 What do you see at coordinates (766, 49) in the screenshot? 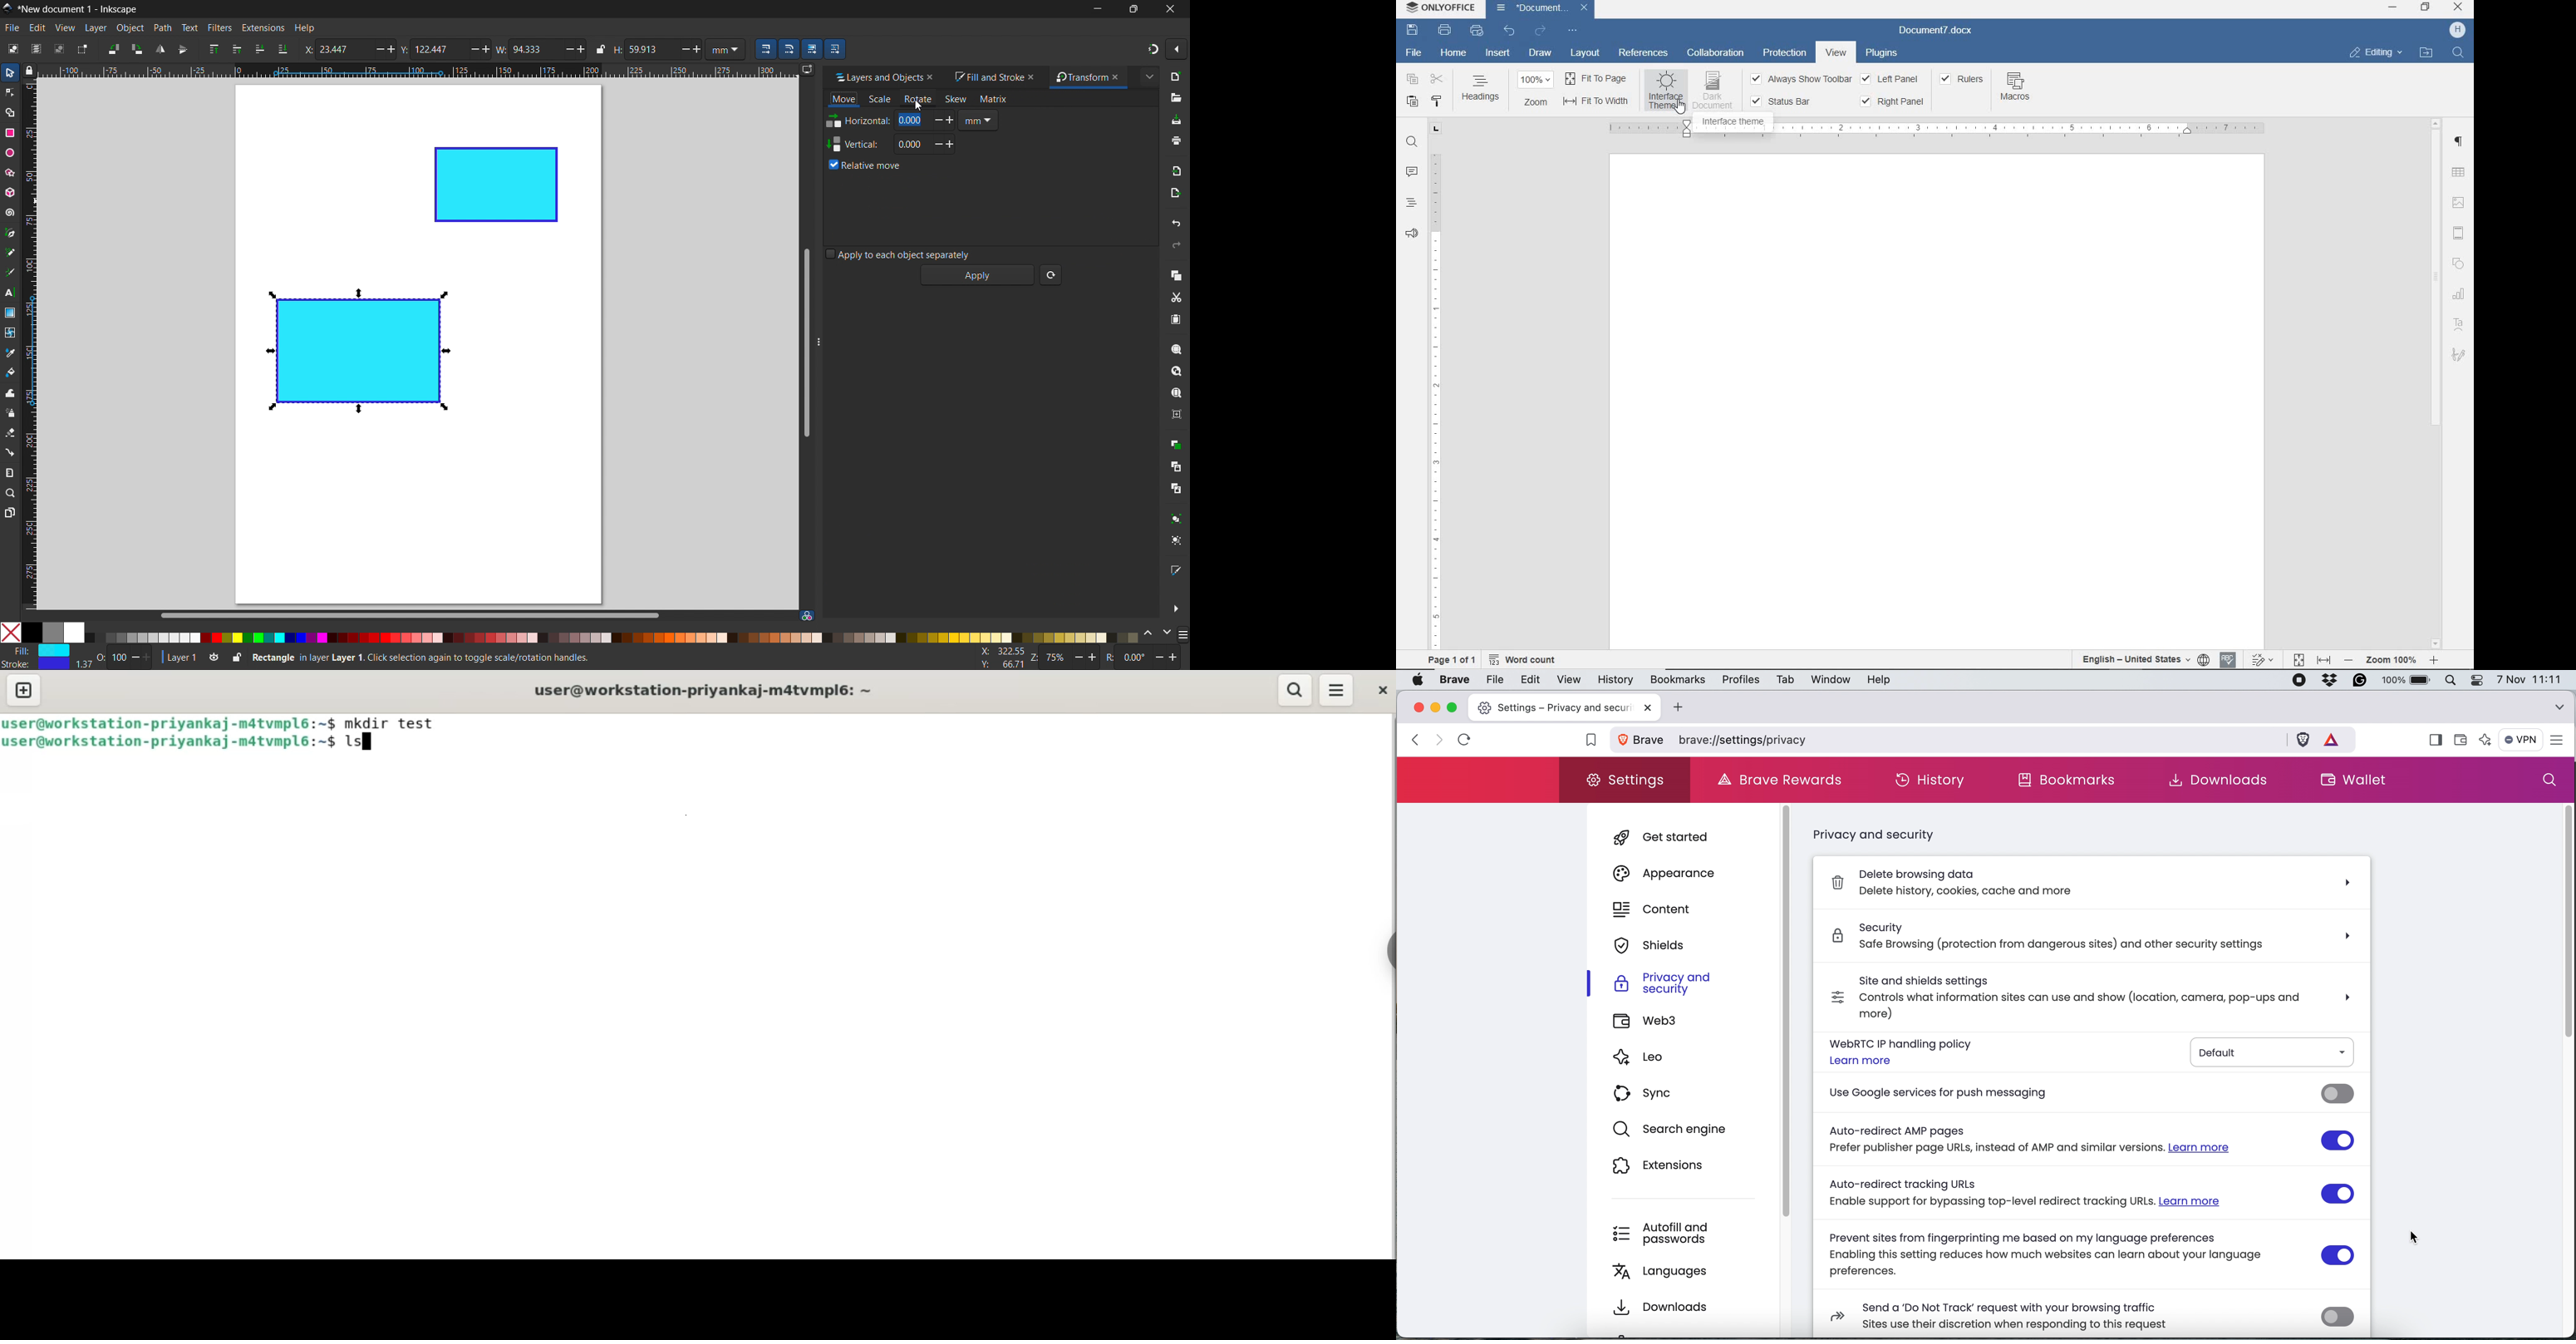
I see `when scaling objects, scale the stroke width by same proportion` at bounding box center [766, 49].